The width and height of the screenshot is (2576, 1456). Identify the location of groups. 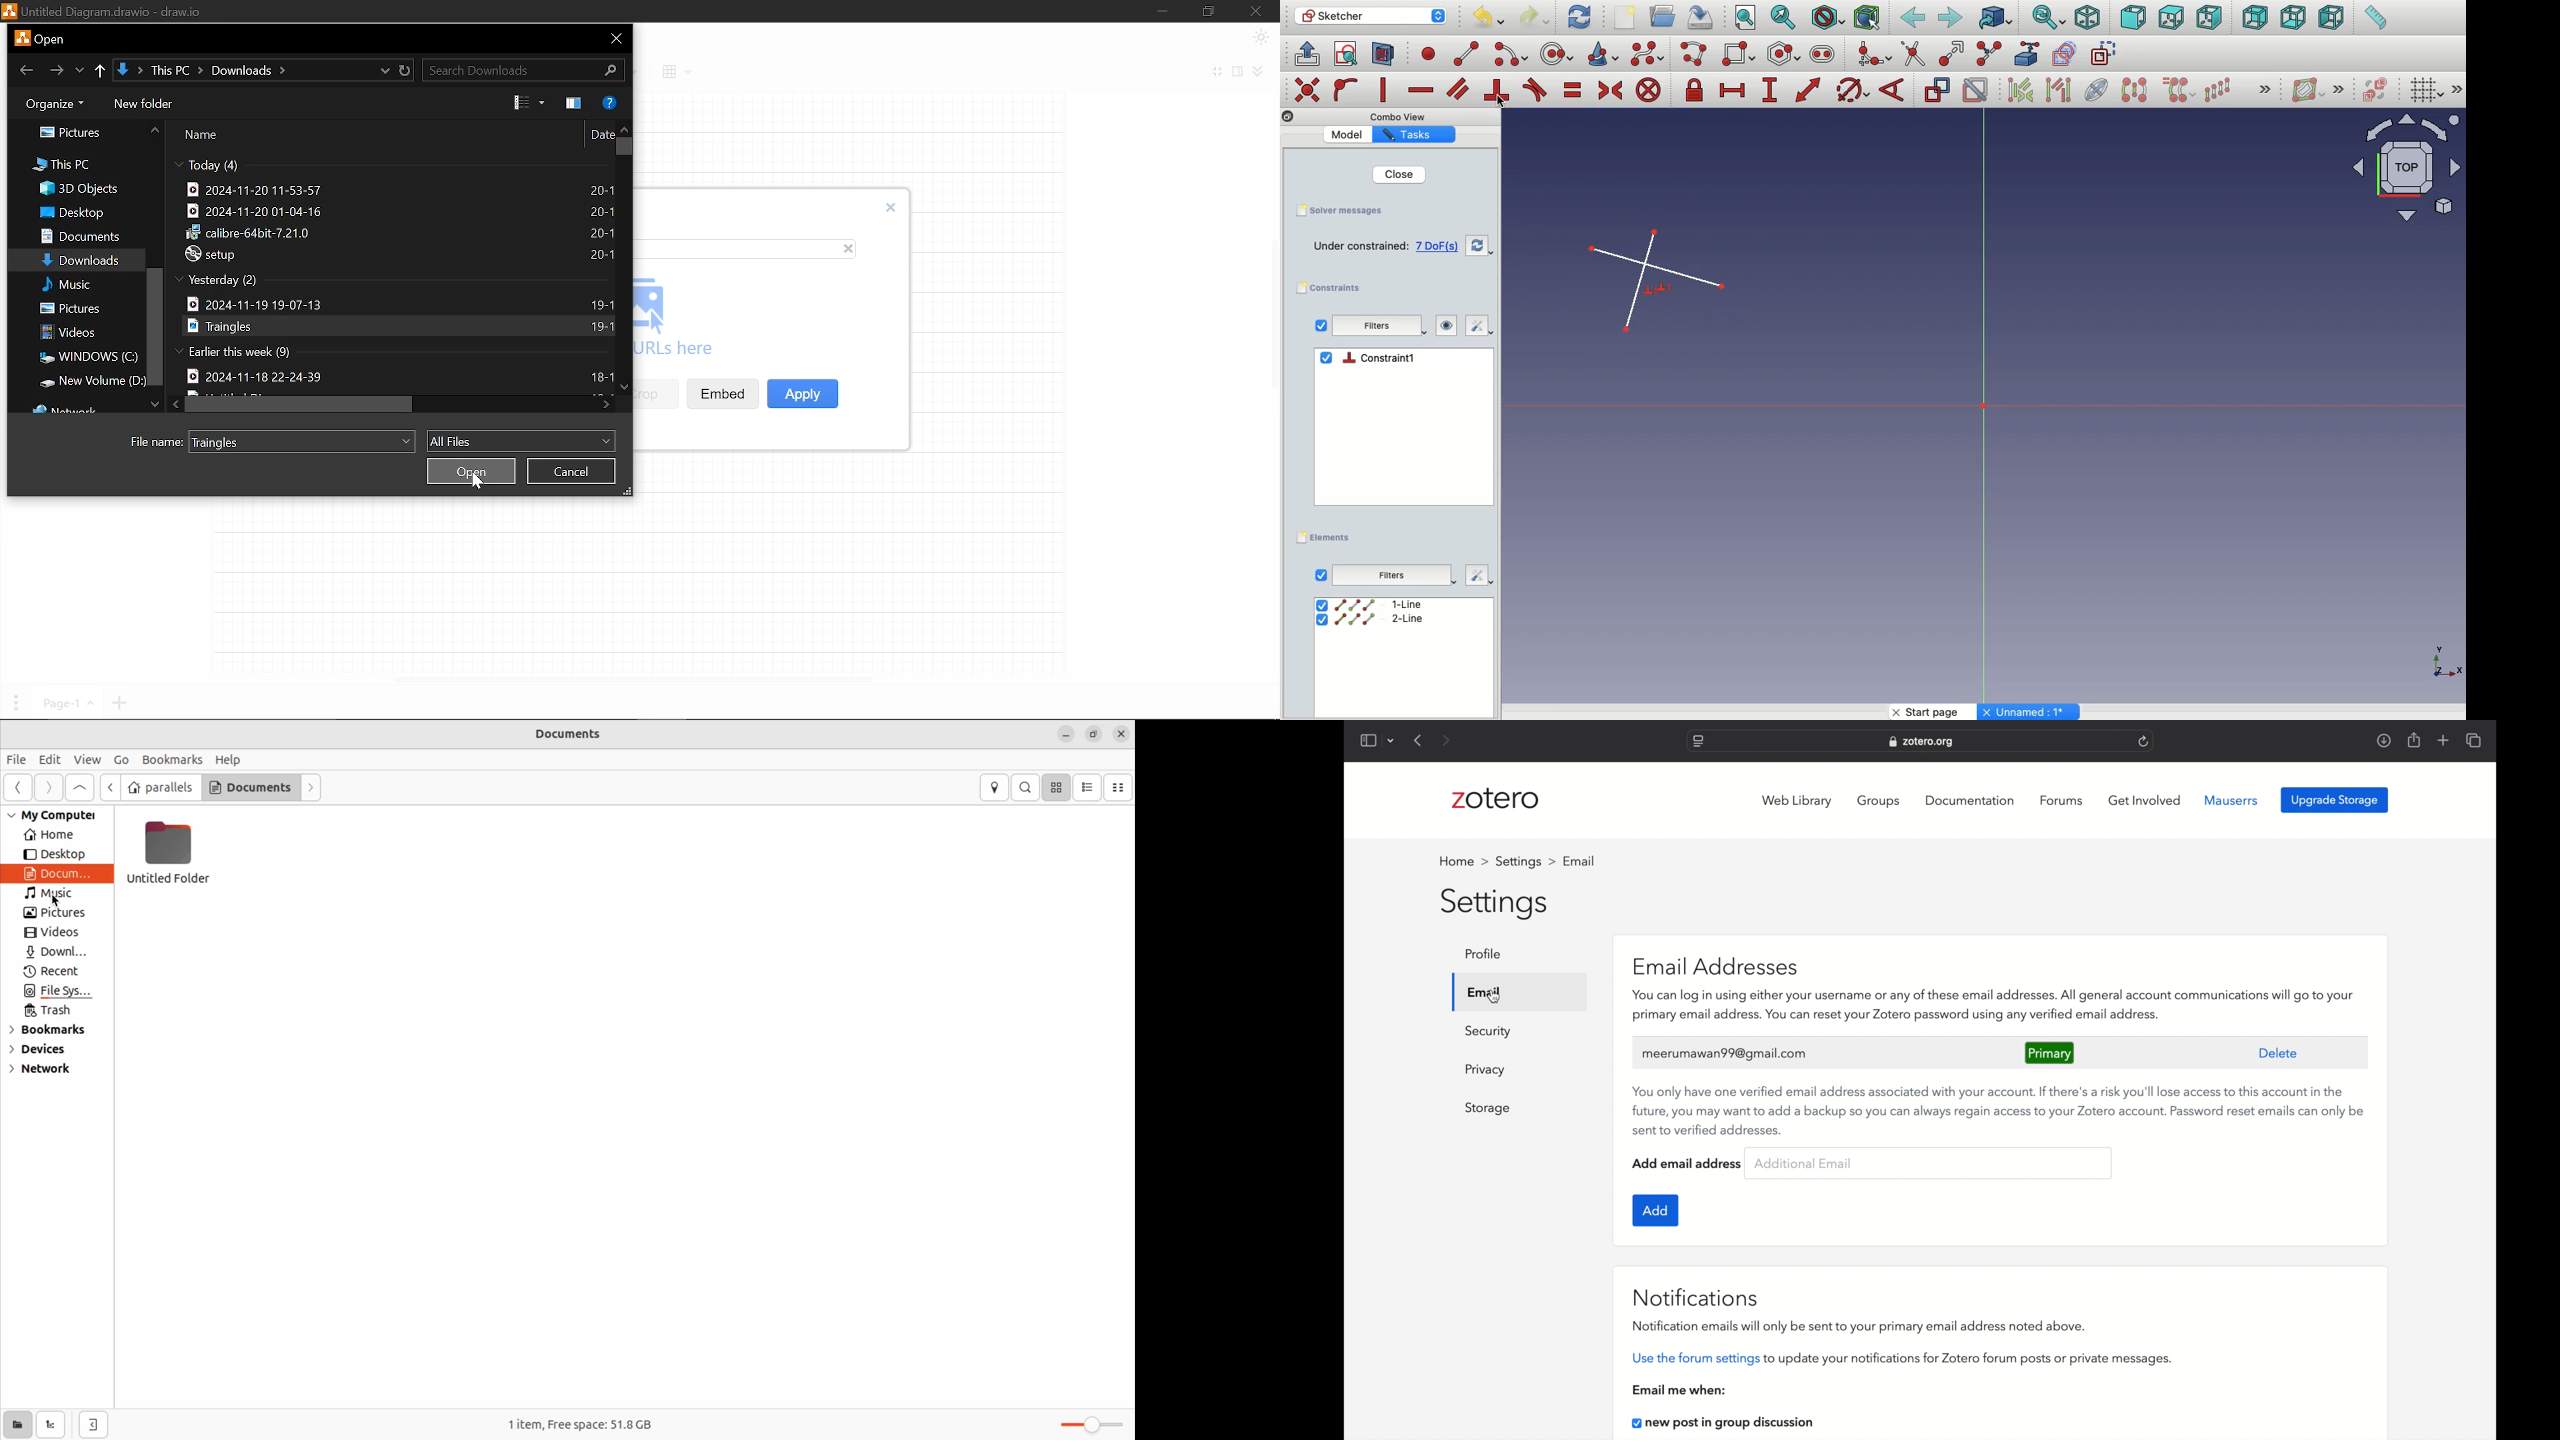
(1880, 801).